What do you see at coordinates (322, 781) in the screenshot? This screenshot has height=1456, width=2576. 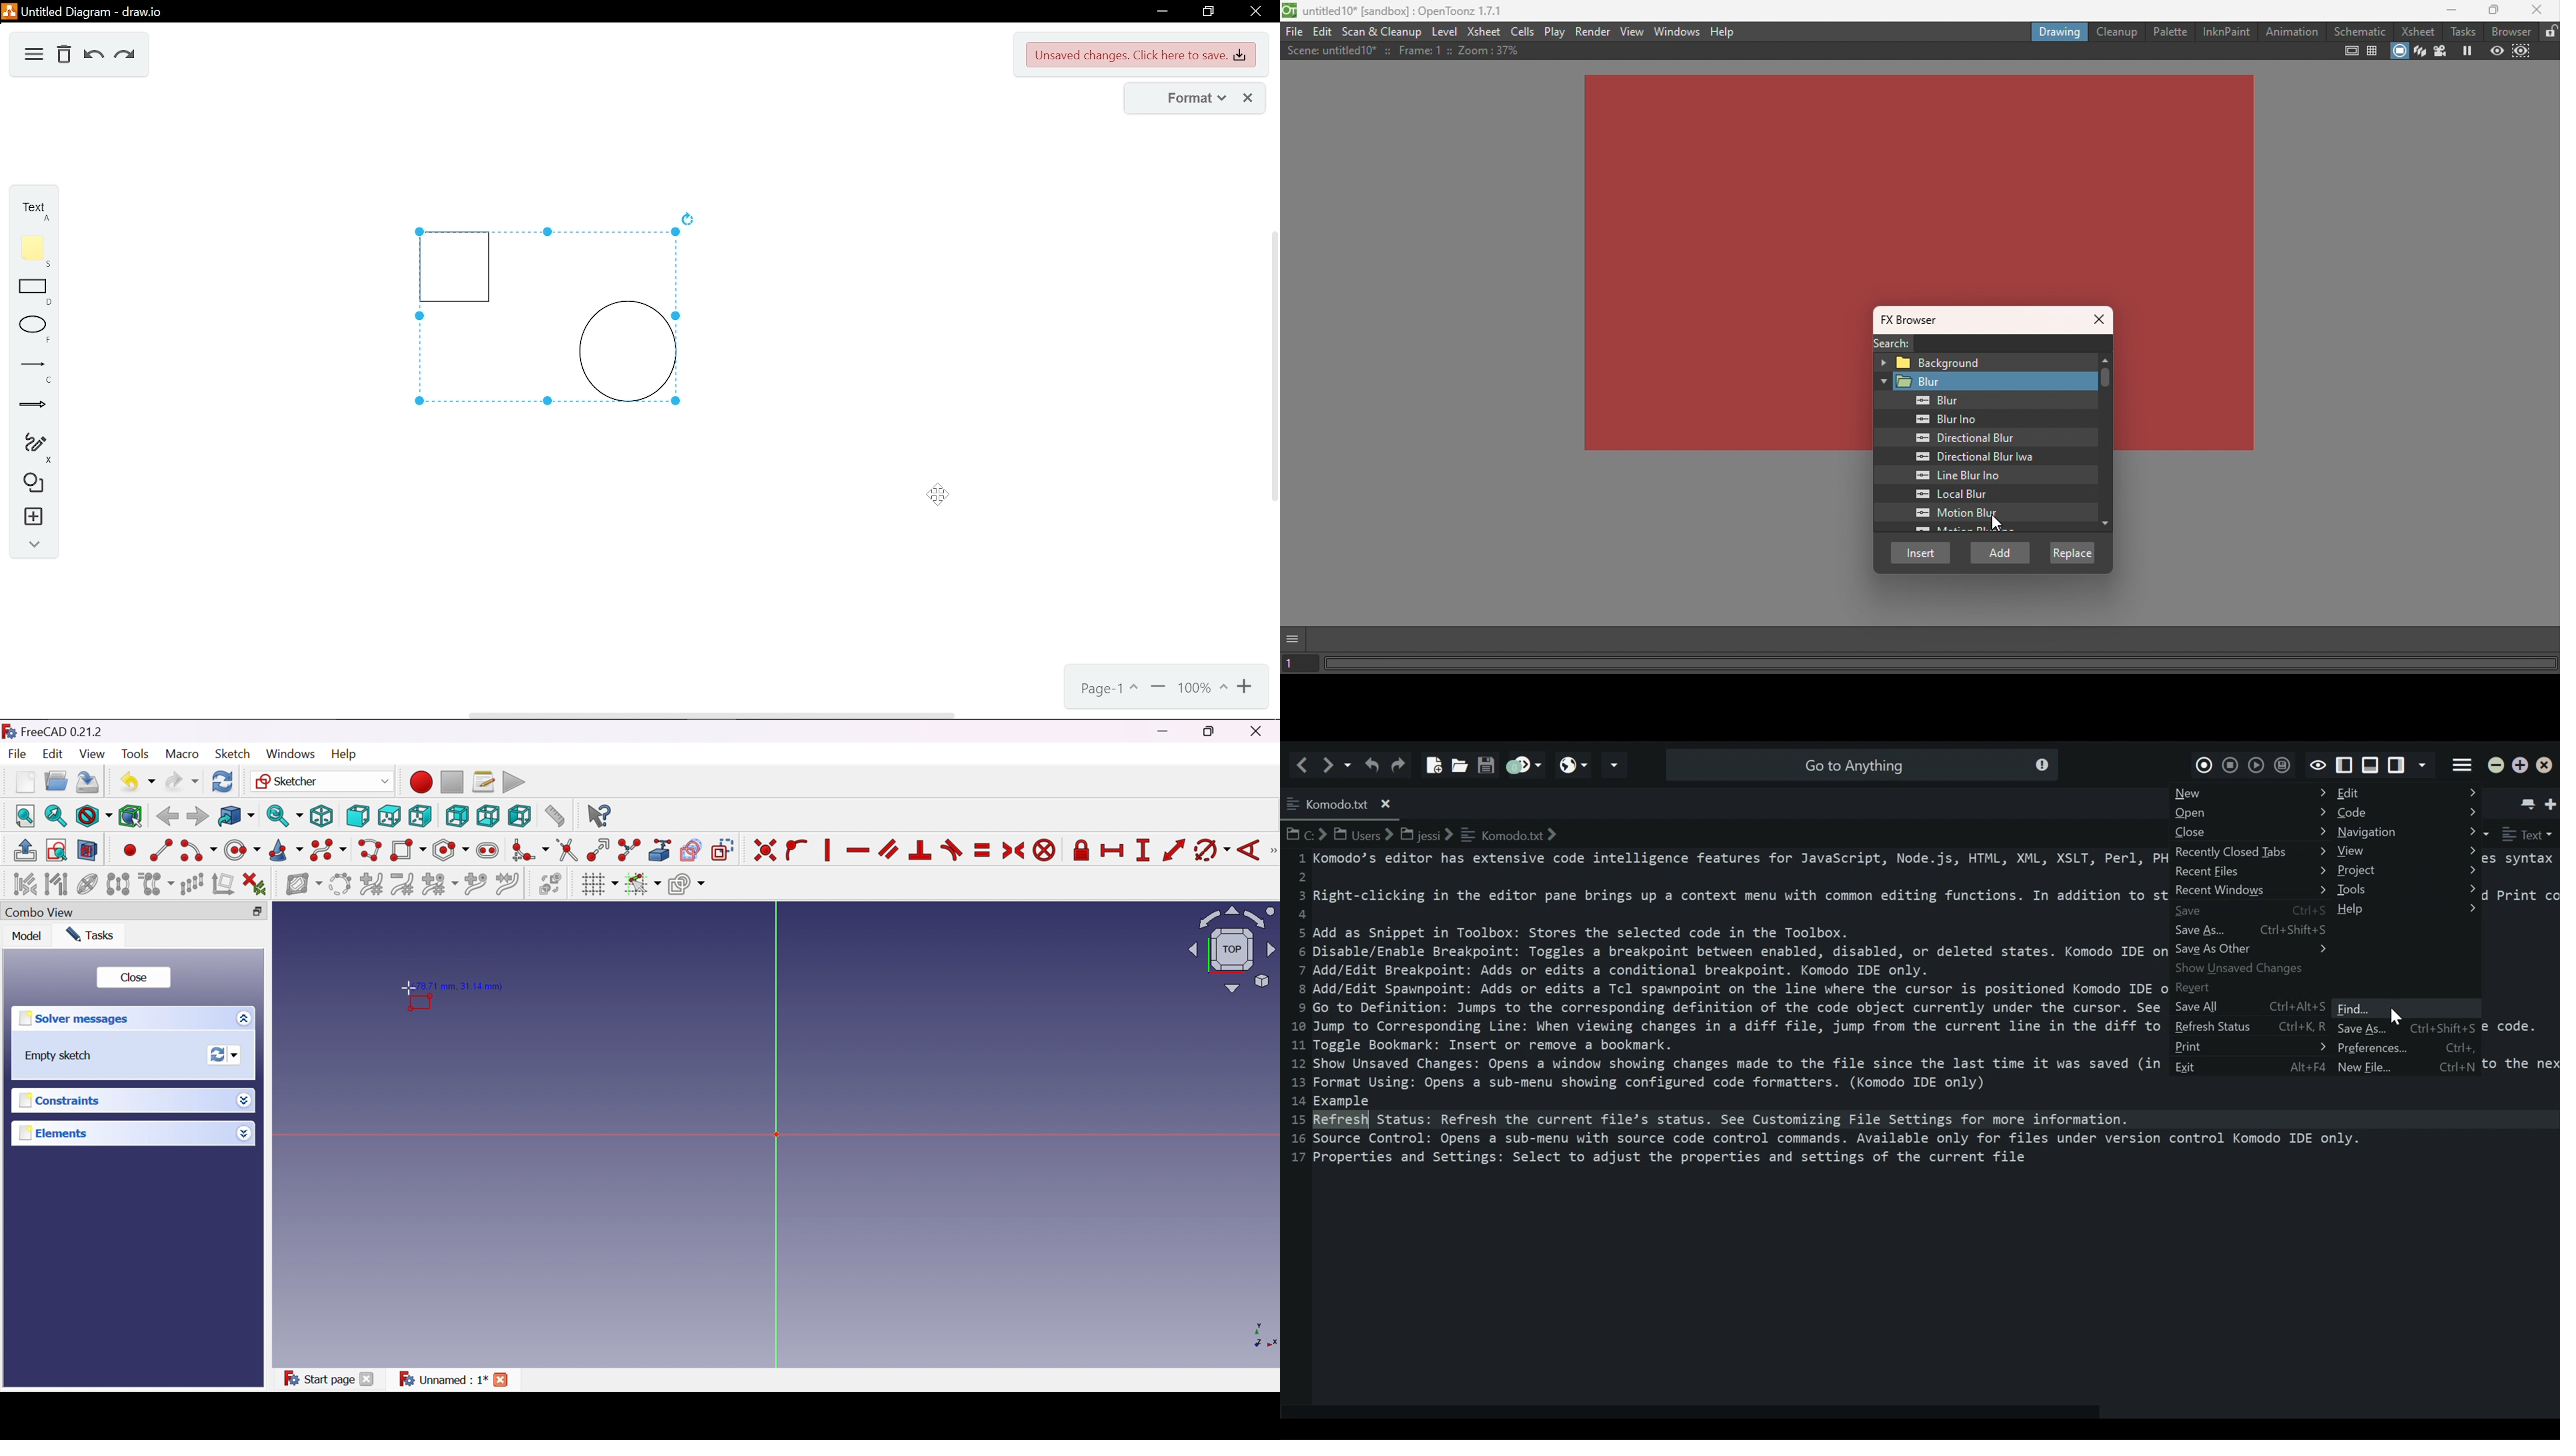 I see `Sketcher` at bounding box center [322, 781].